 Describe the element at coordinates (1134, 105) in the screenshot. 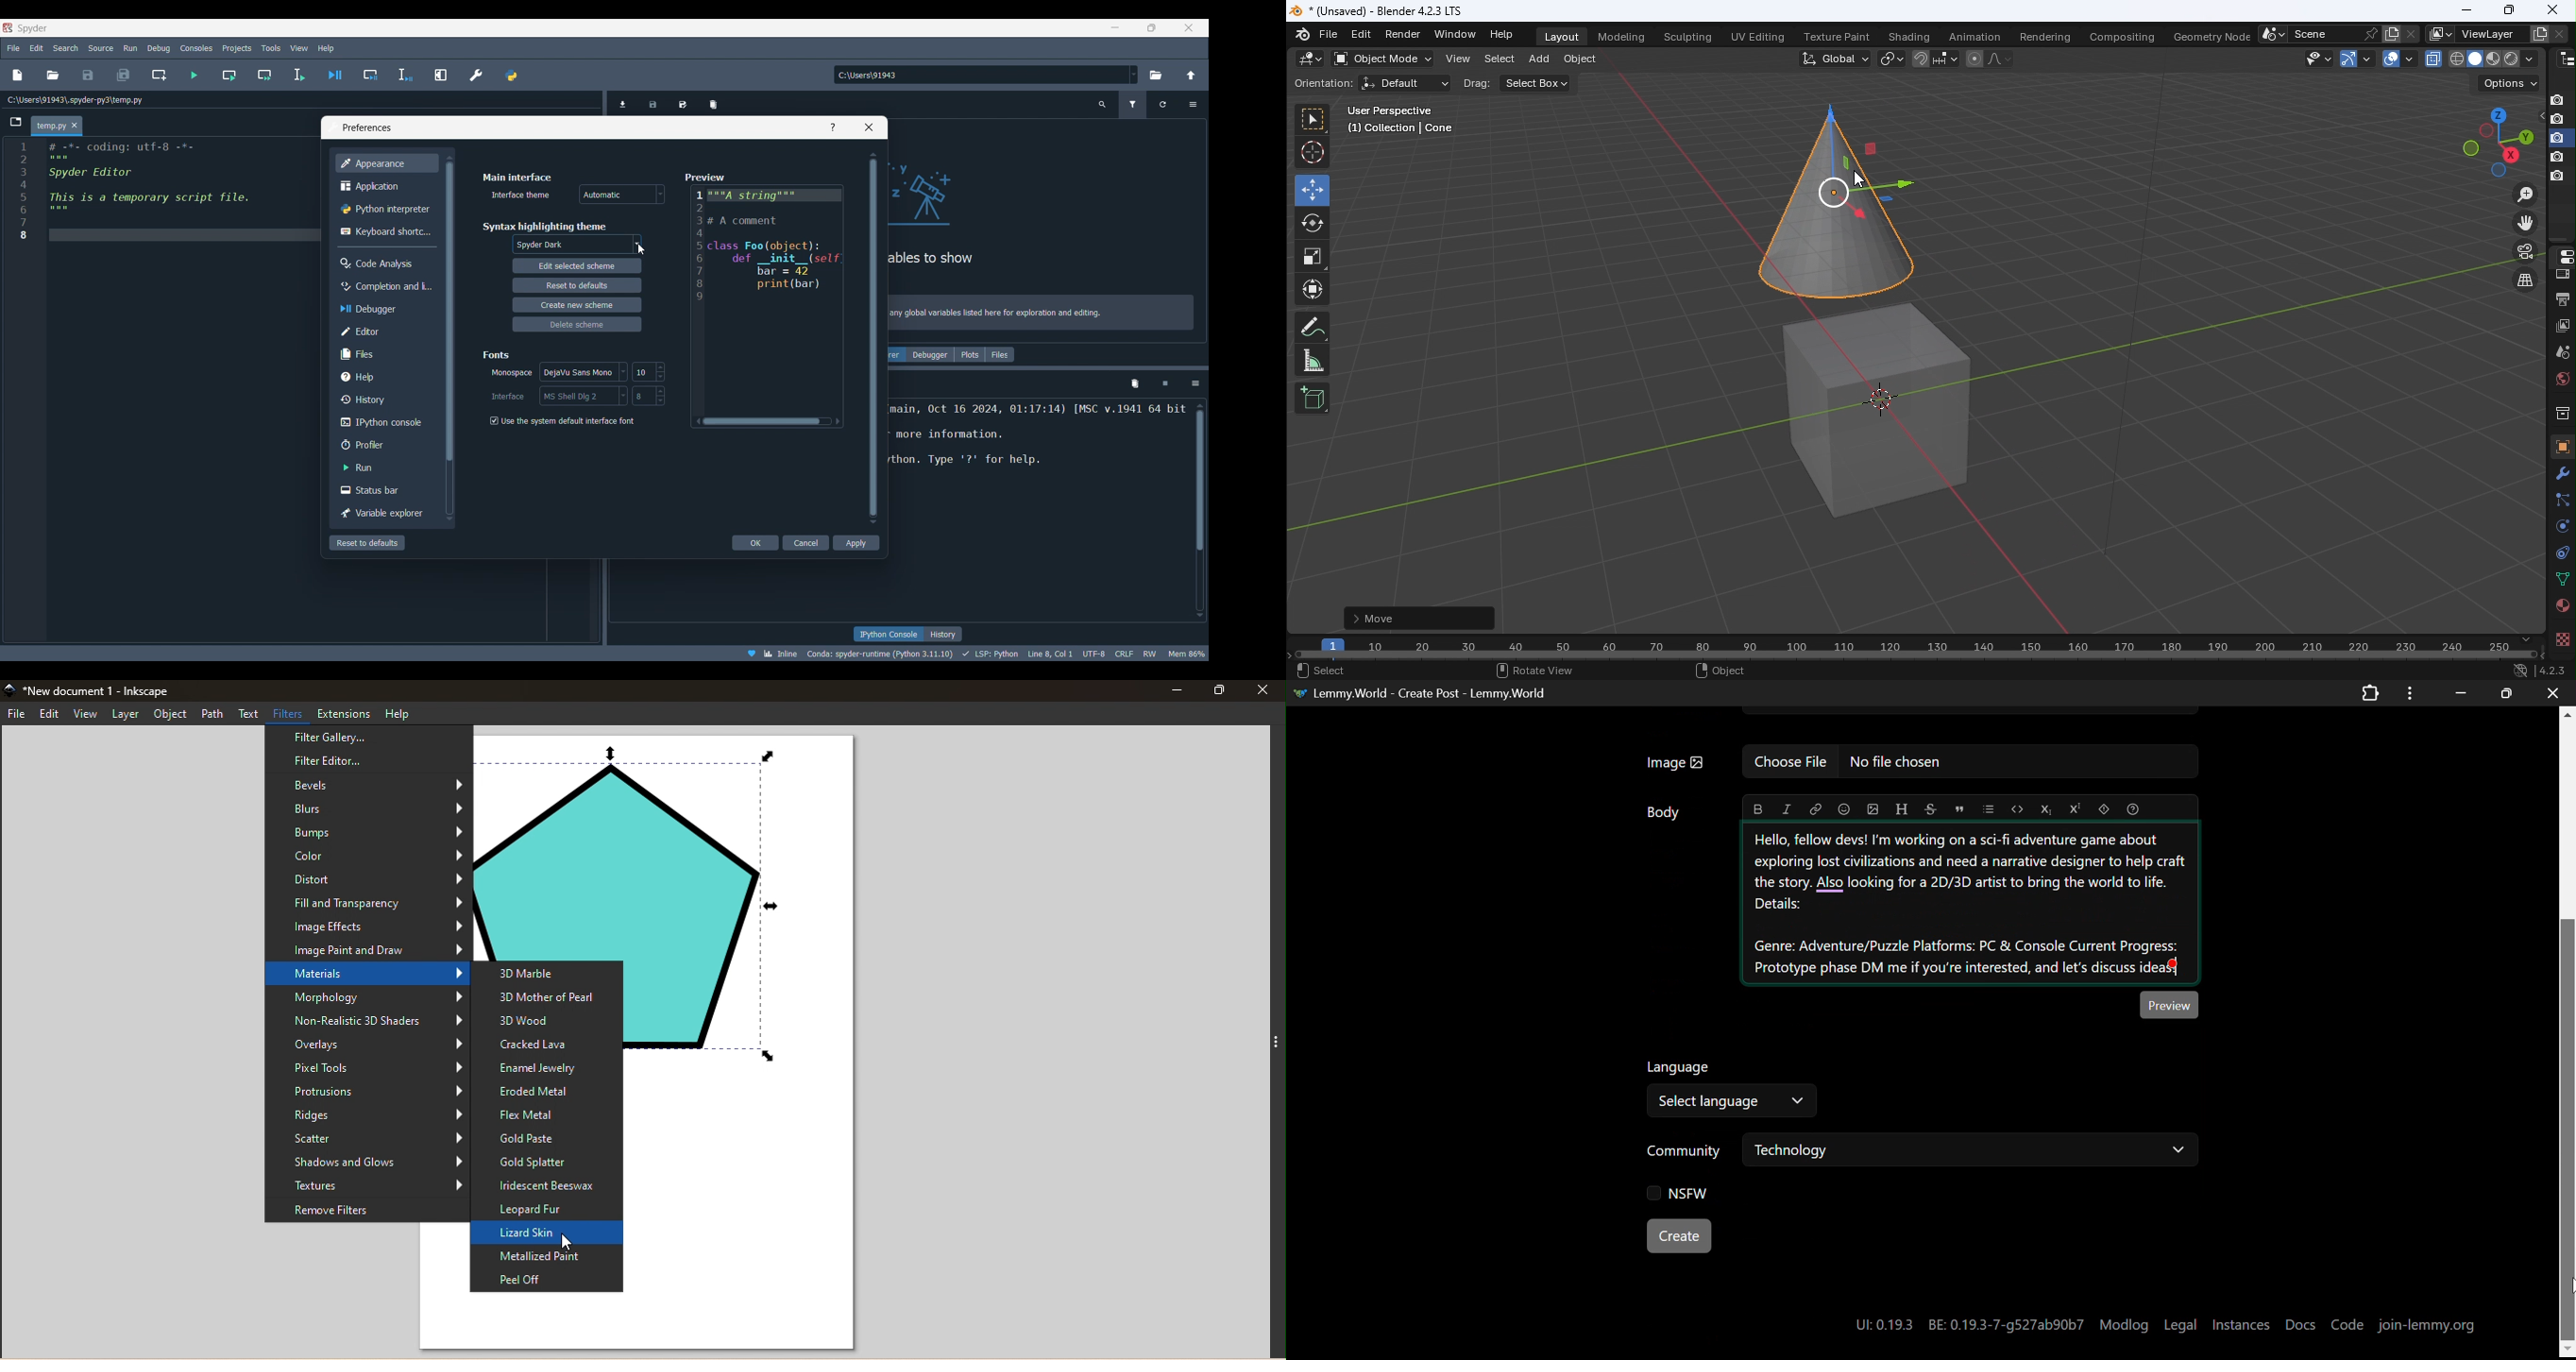

I see `Filter variables, current selection` at that location.